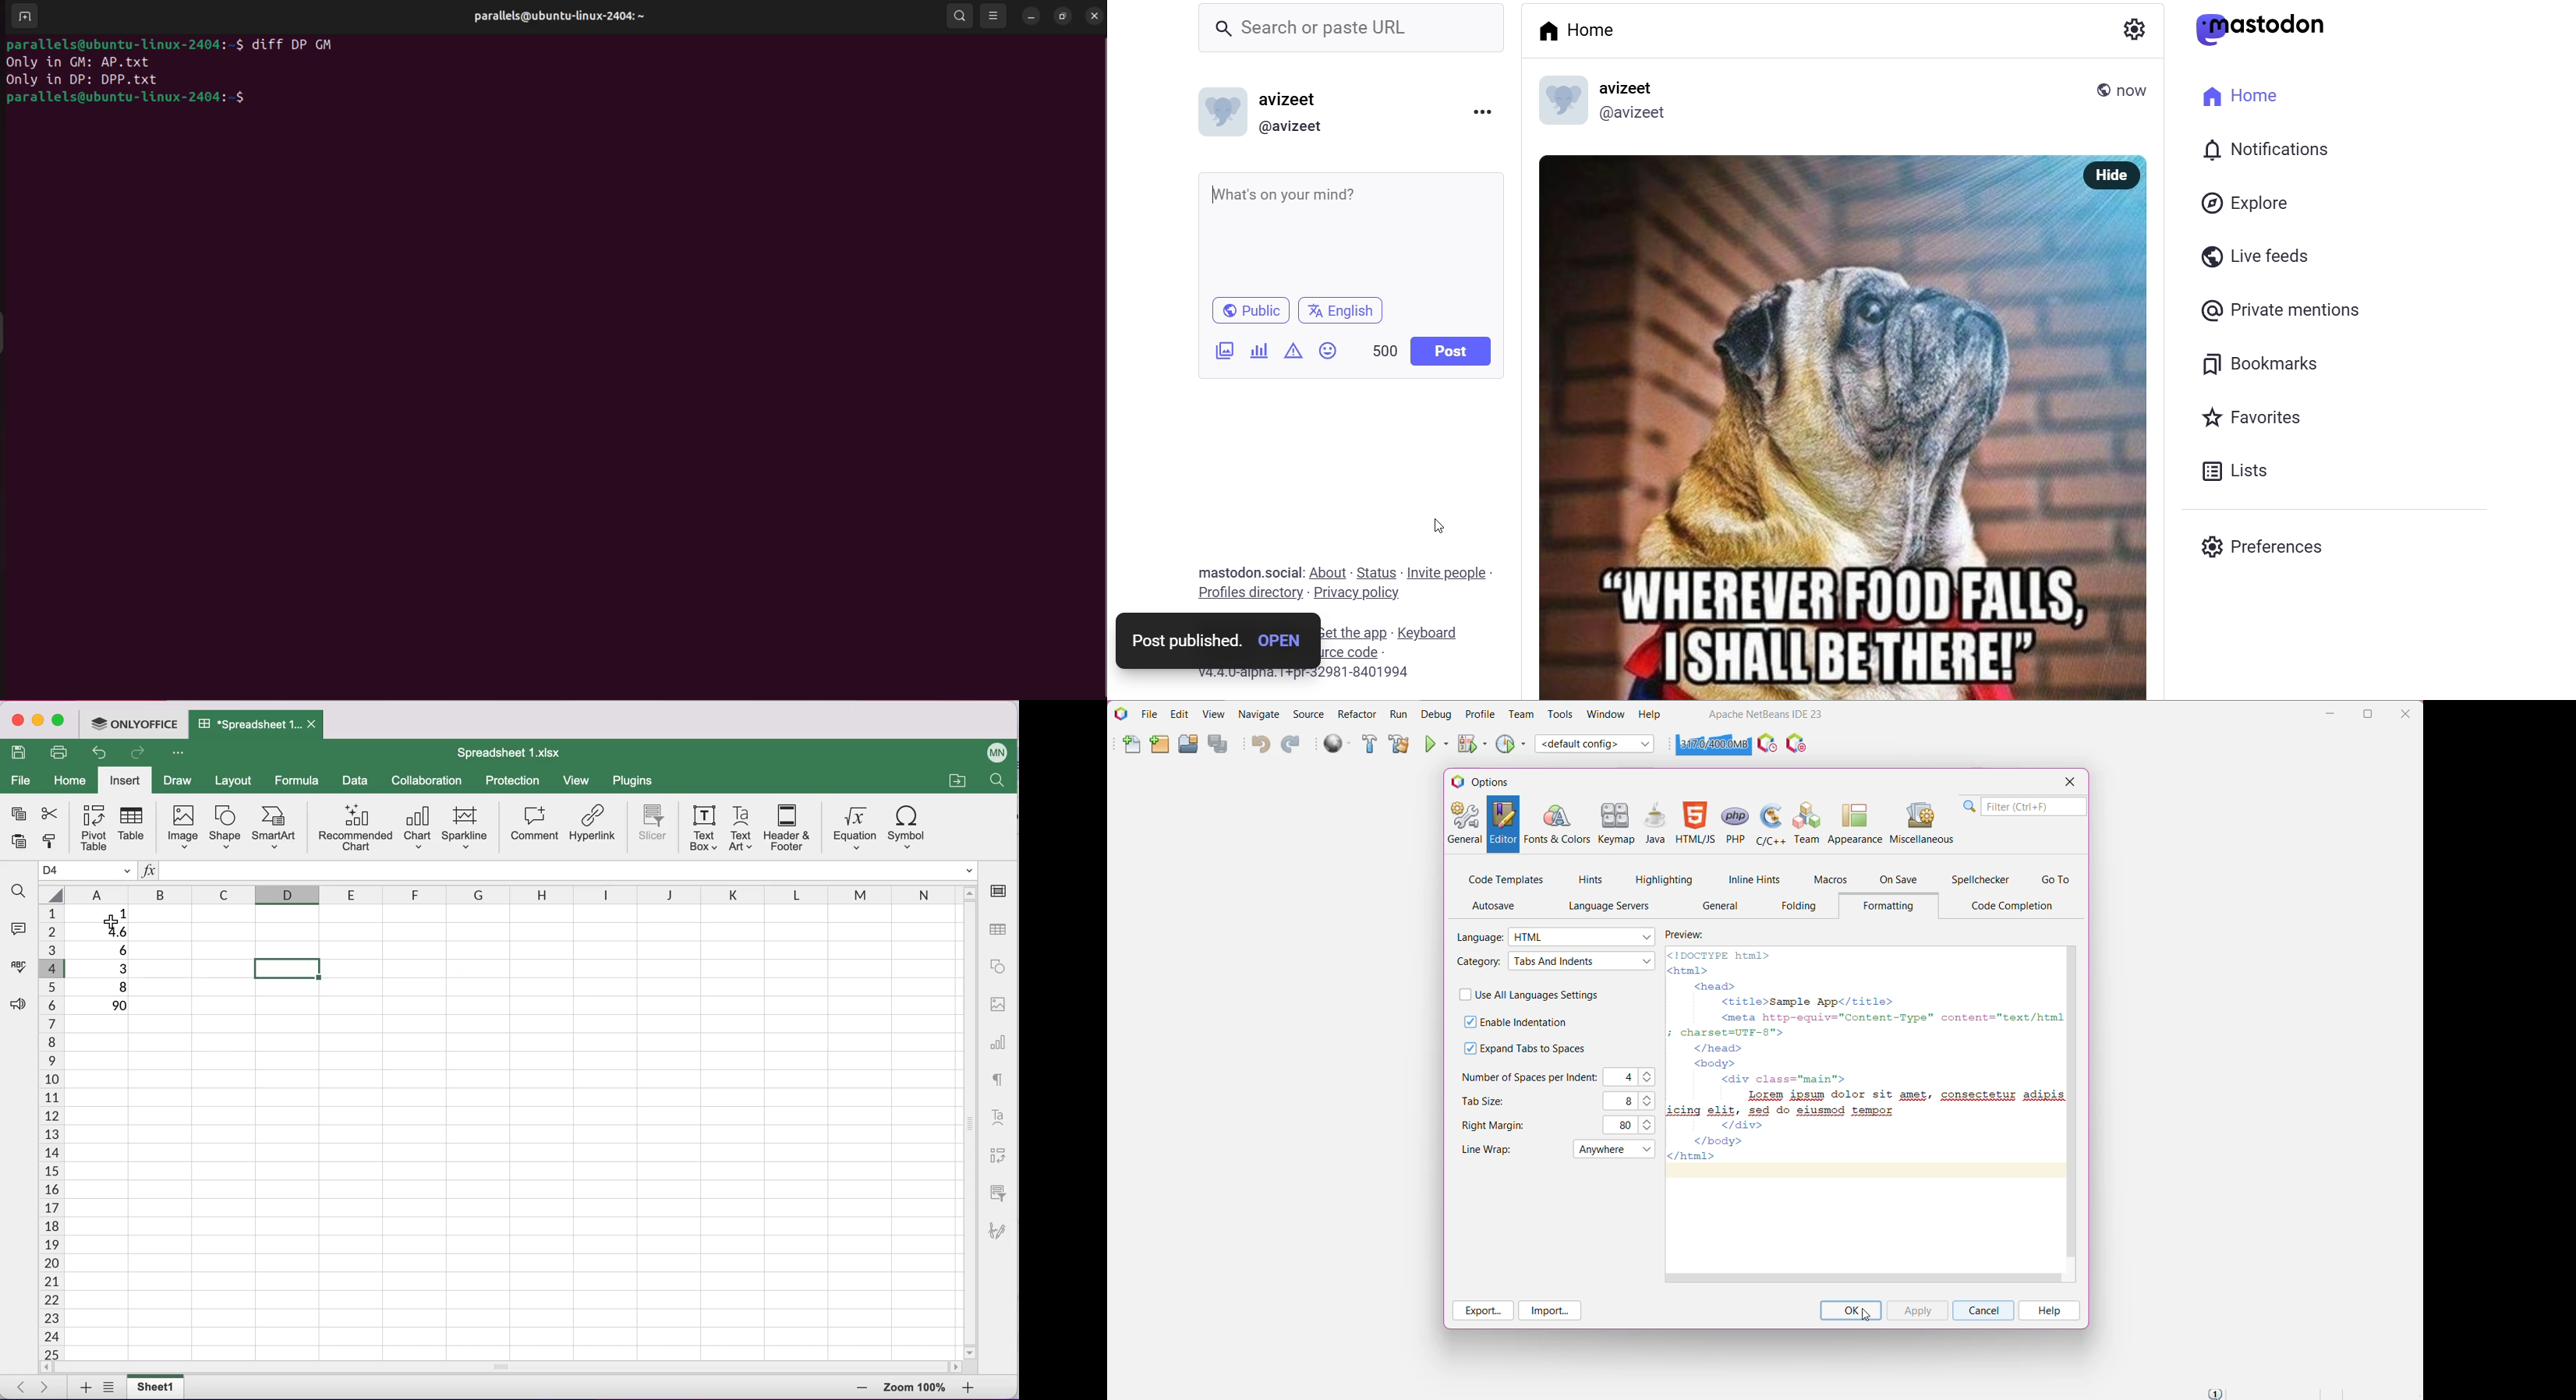 The width and height of the screenshot is (2576, 1400). I want to click on 4.6, so click(104, 934).